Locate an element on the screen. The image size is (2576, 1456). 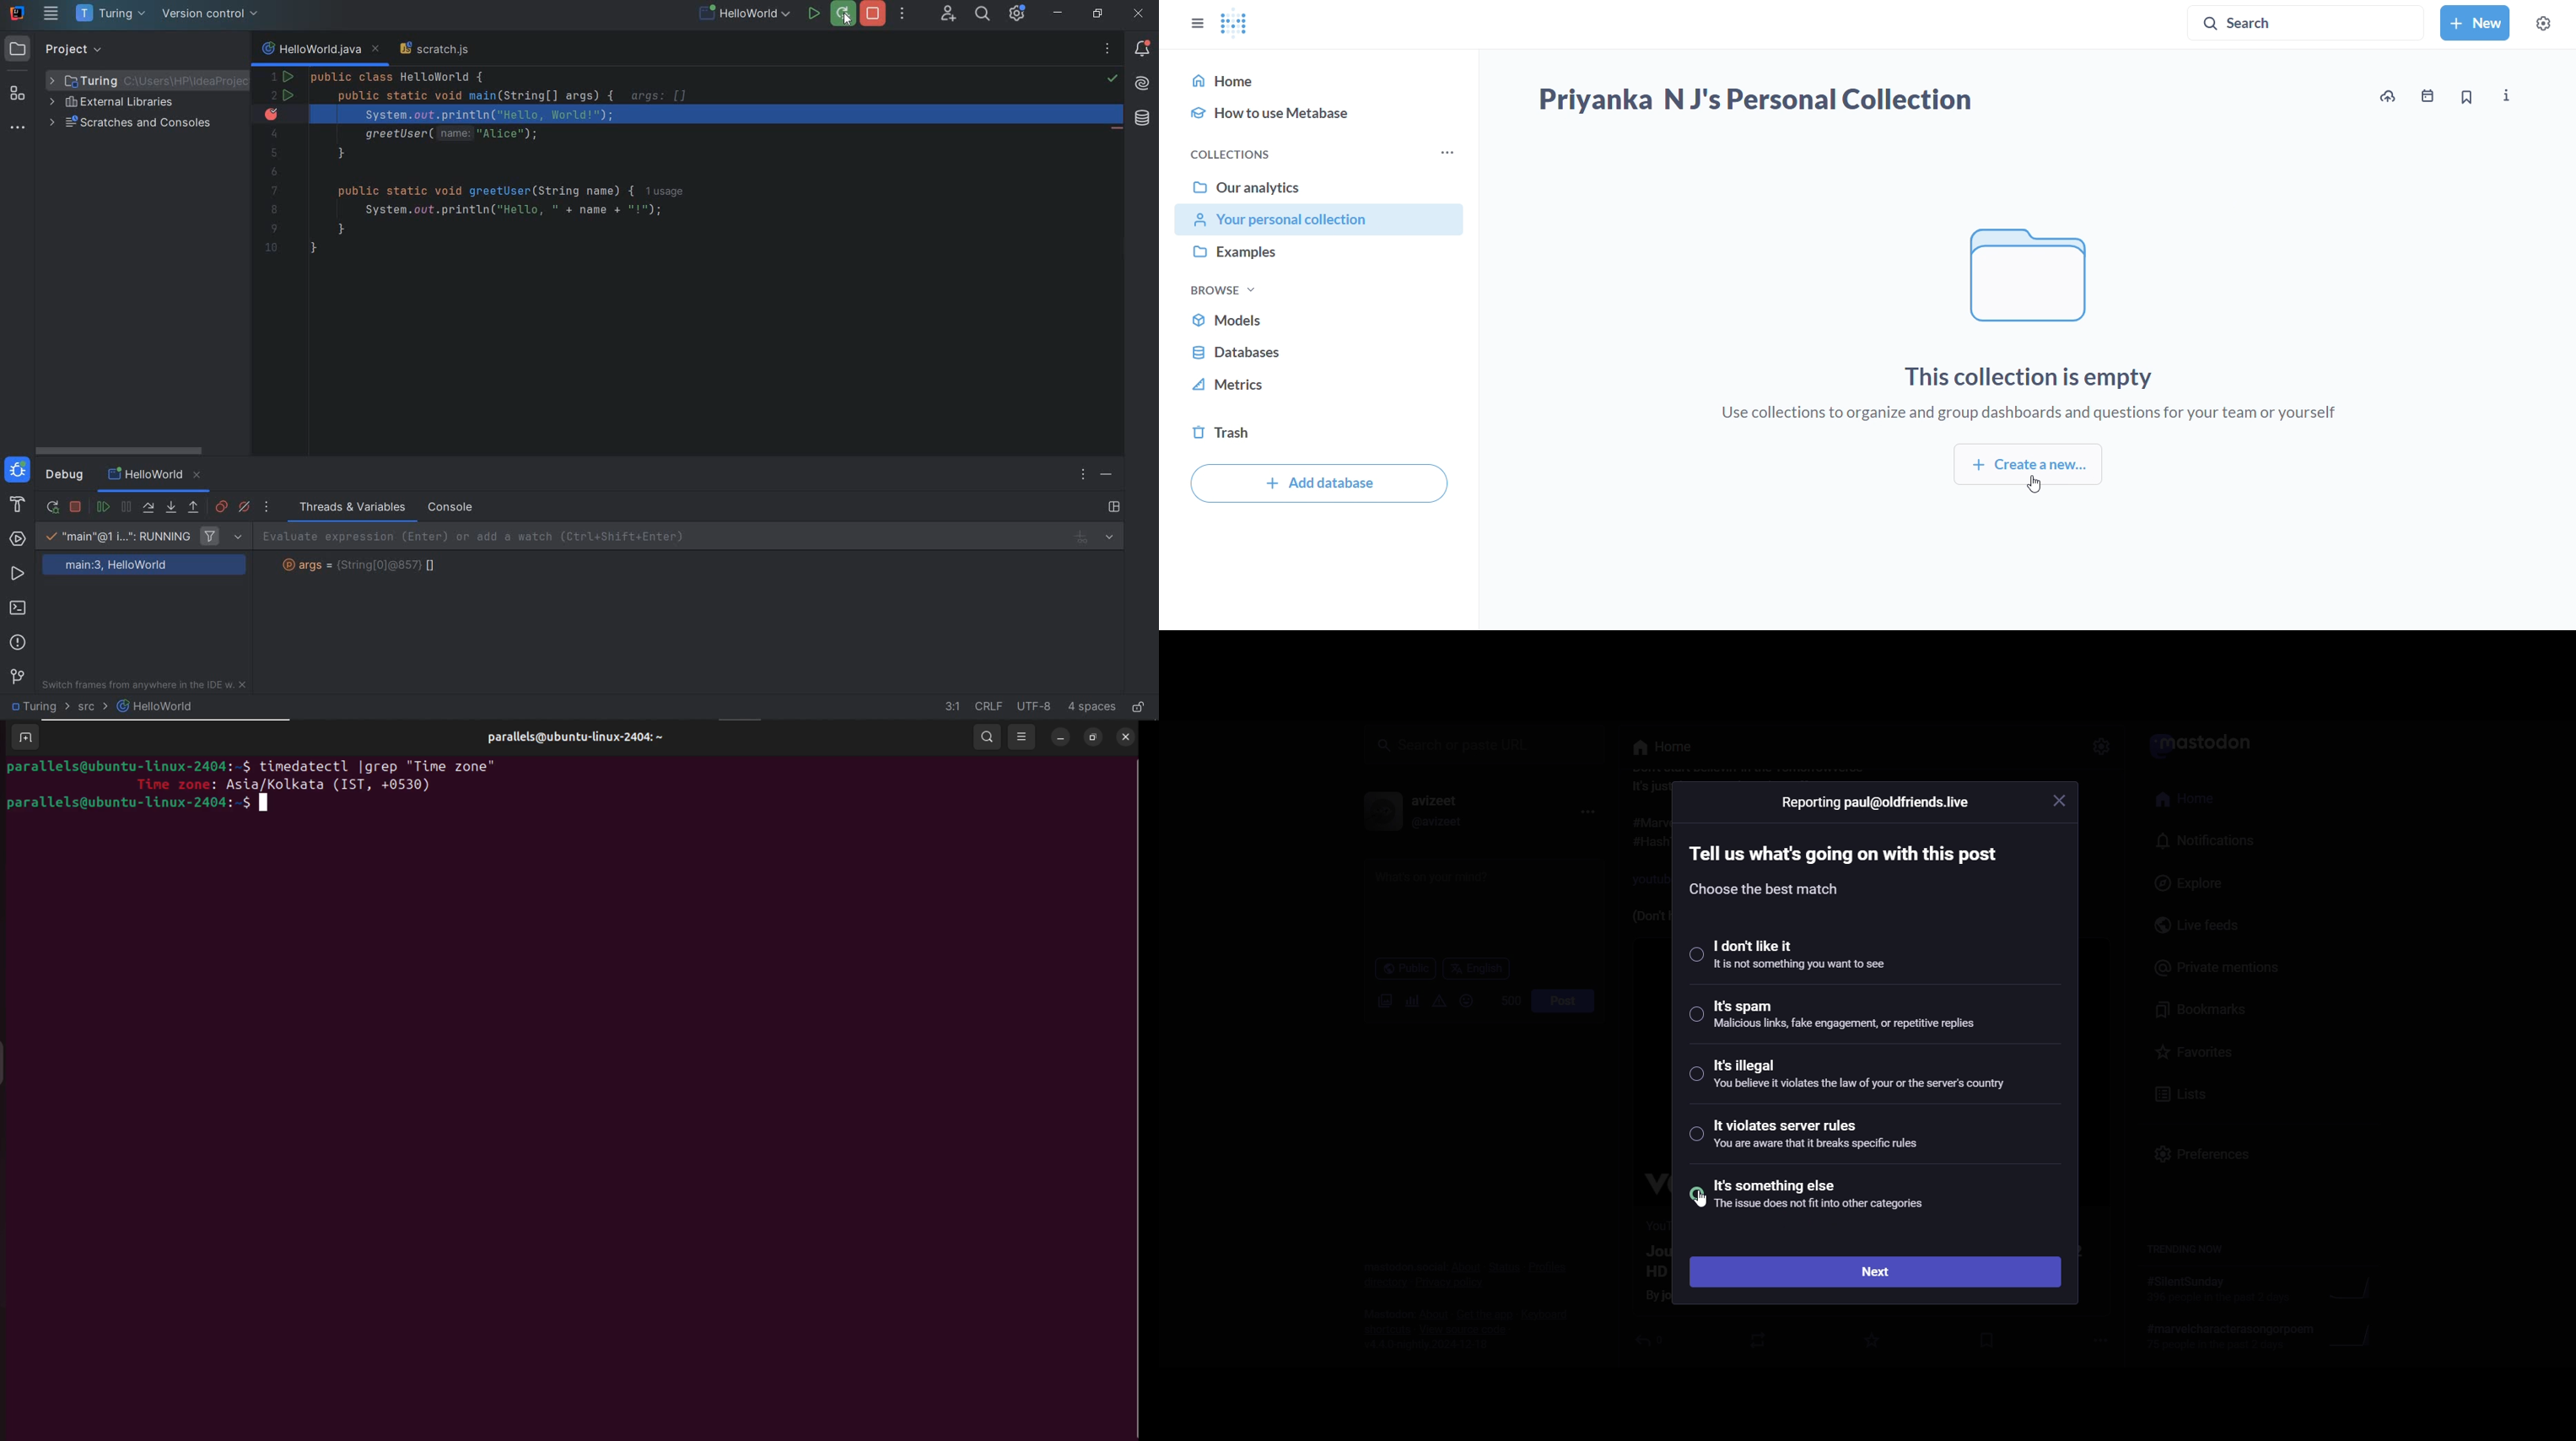
next is located at coordinates (1879, 1269).